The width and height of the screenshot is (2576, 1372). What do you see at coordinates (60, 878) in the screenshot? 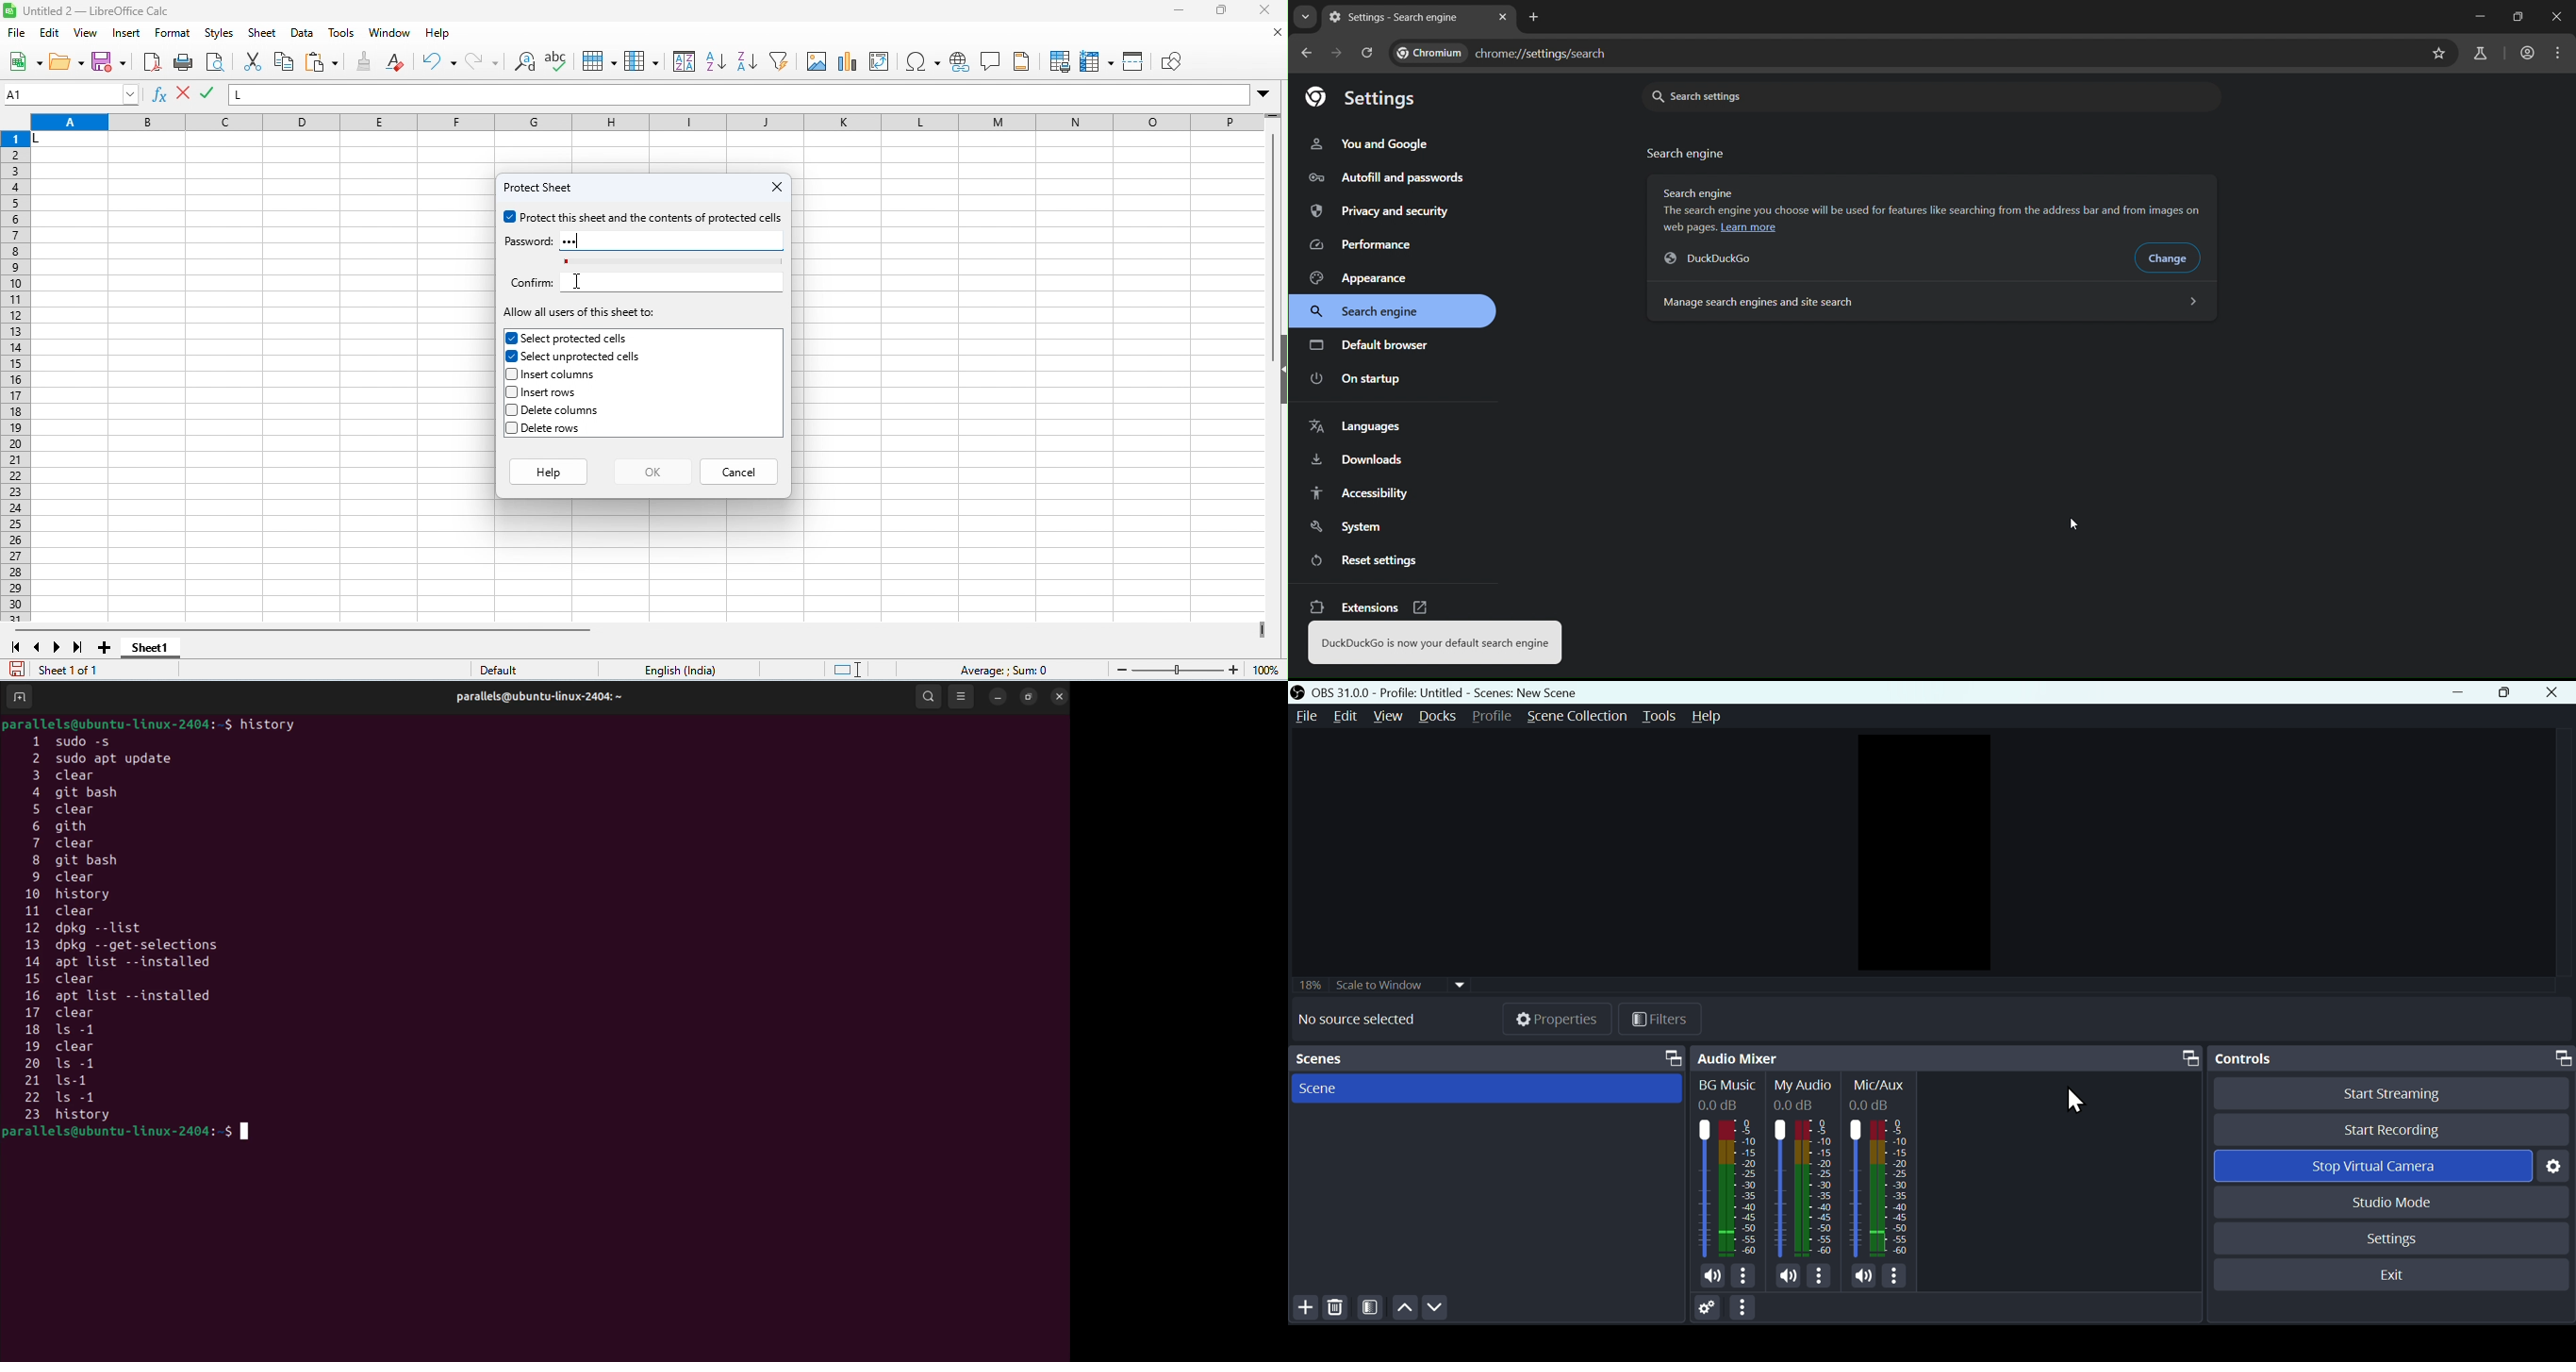
I see `9 clear` at bounding box center [60, 878].